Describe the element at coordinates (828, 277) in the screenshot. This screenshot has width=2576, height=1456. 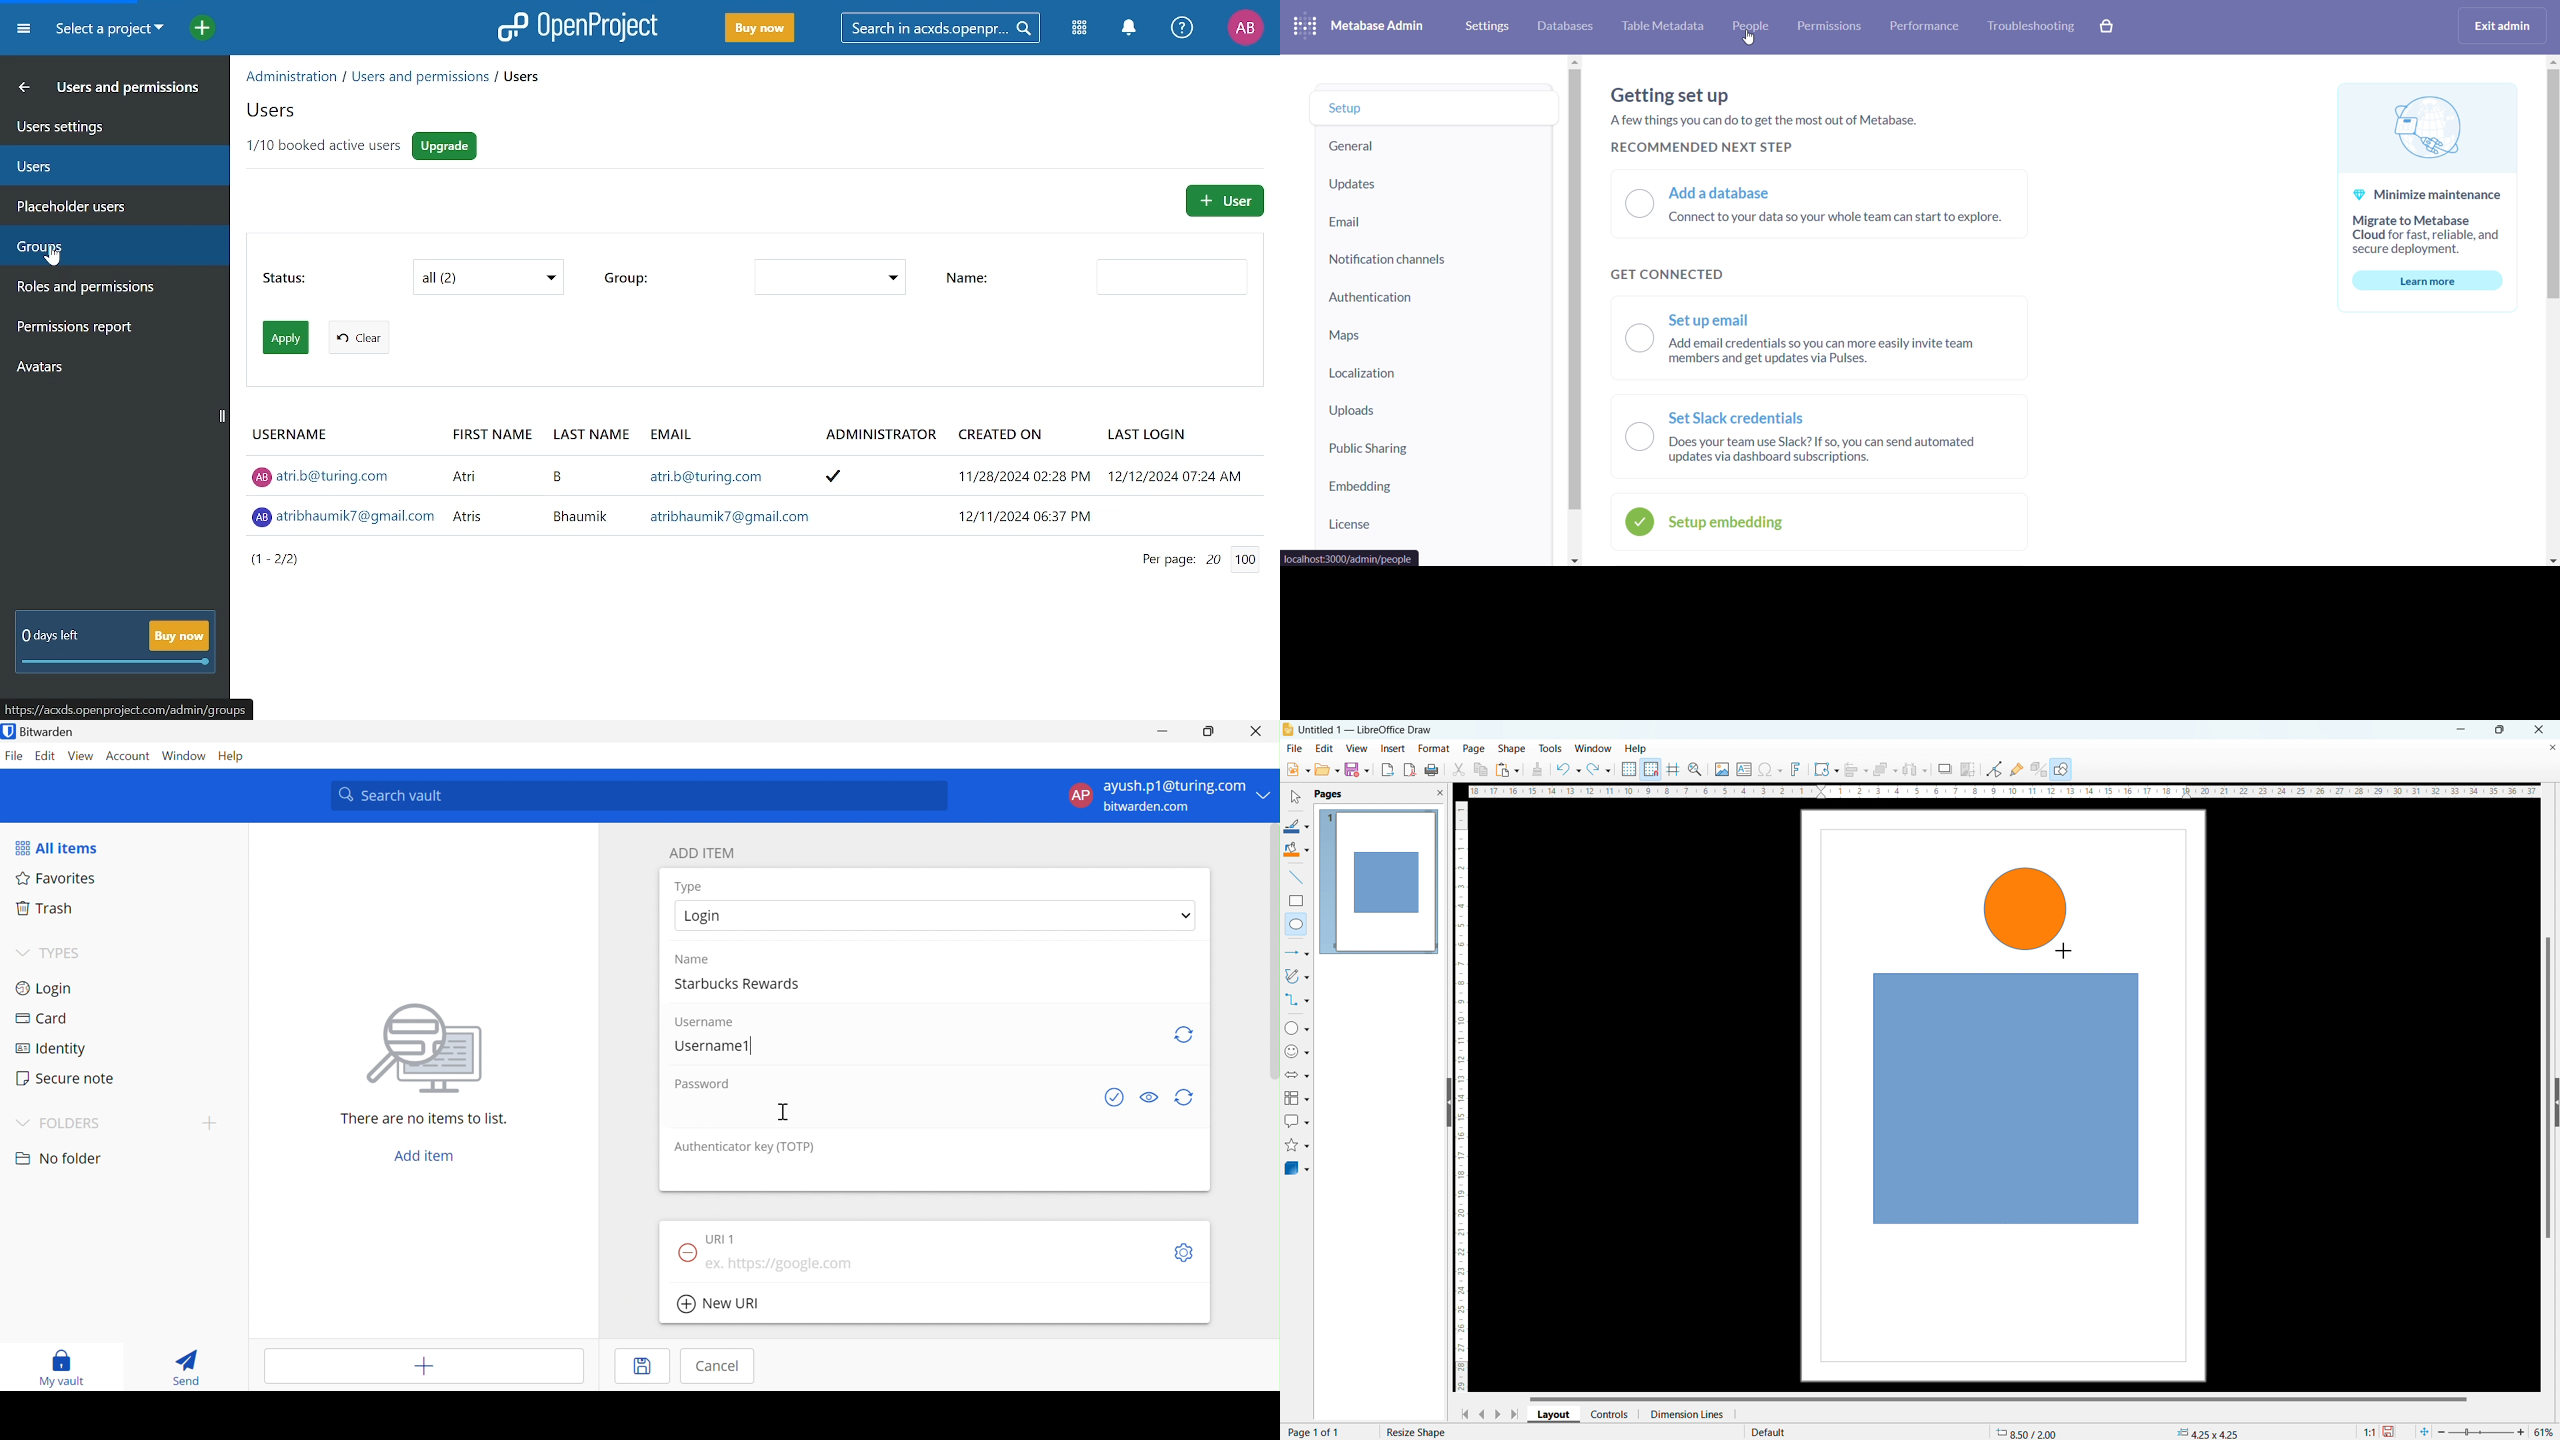
I see `group` at that location.